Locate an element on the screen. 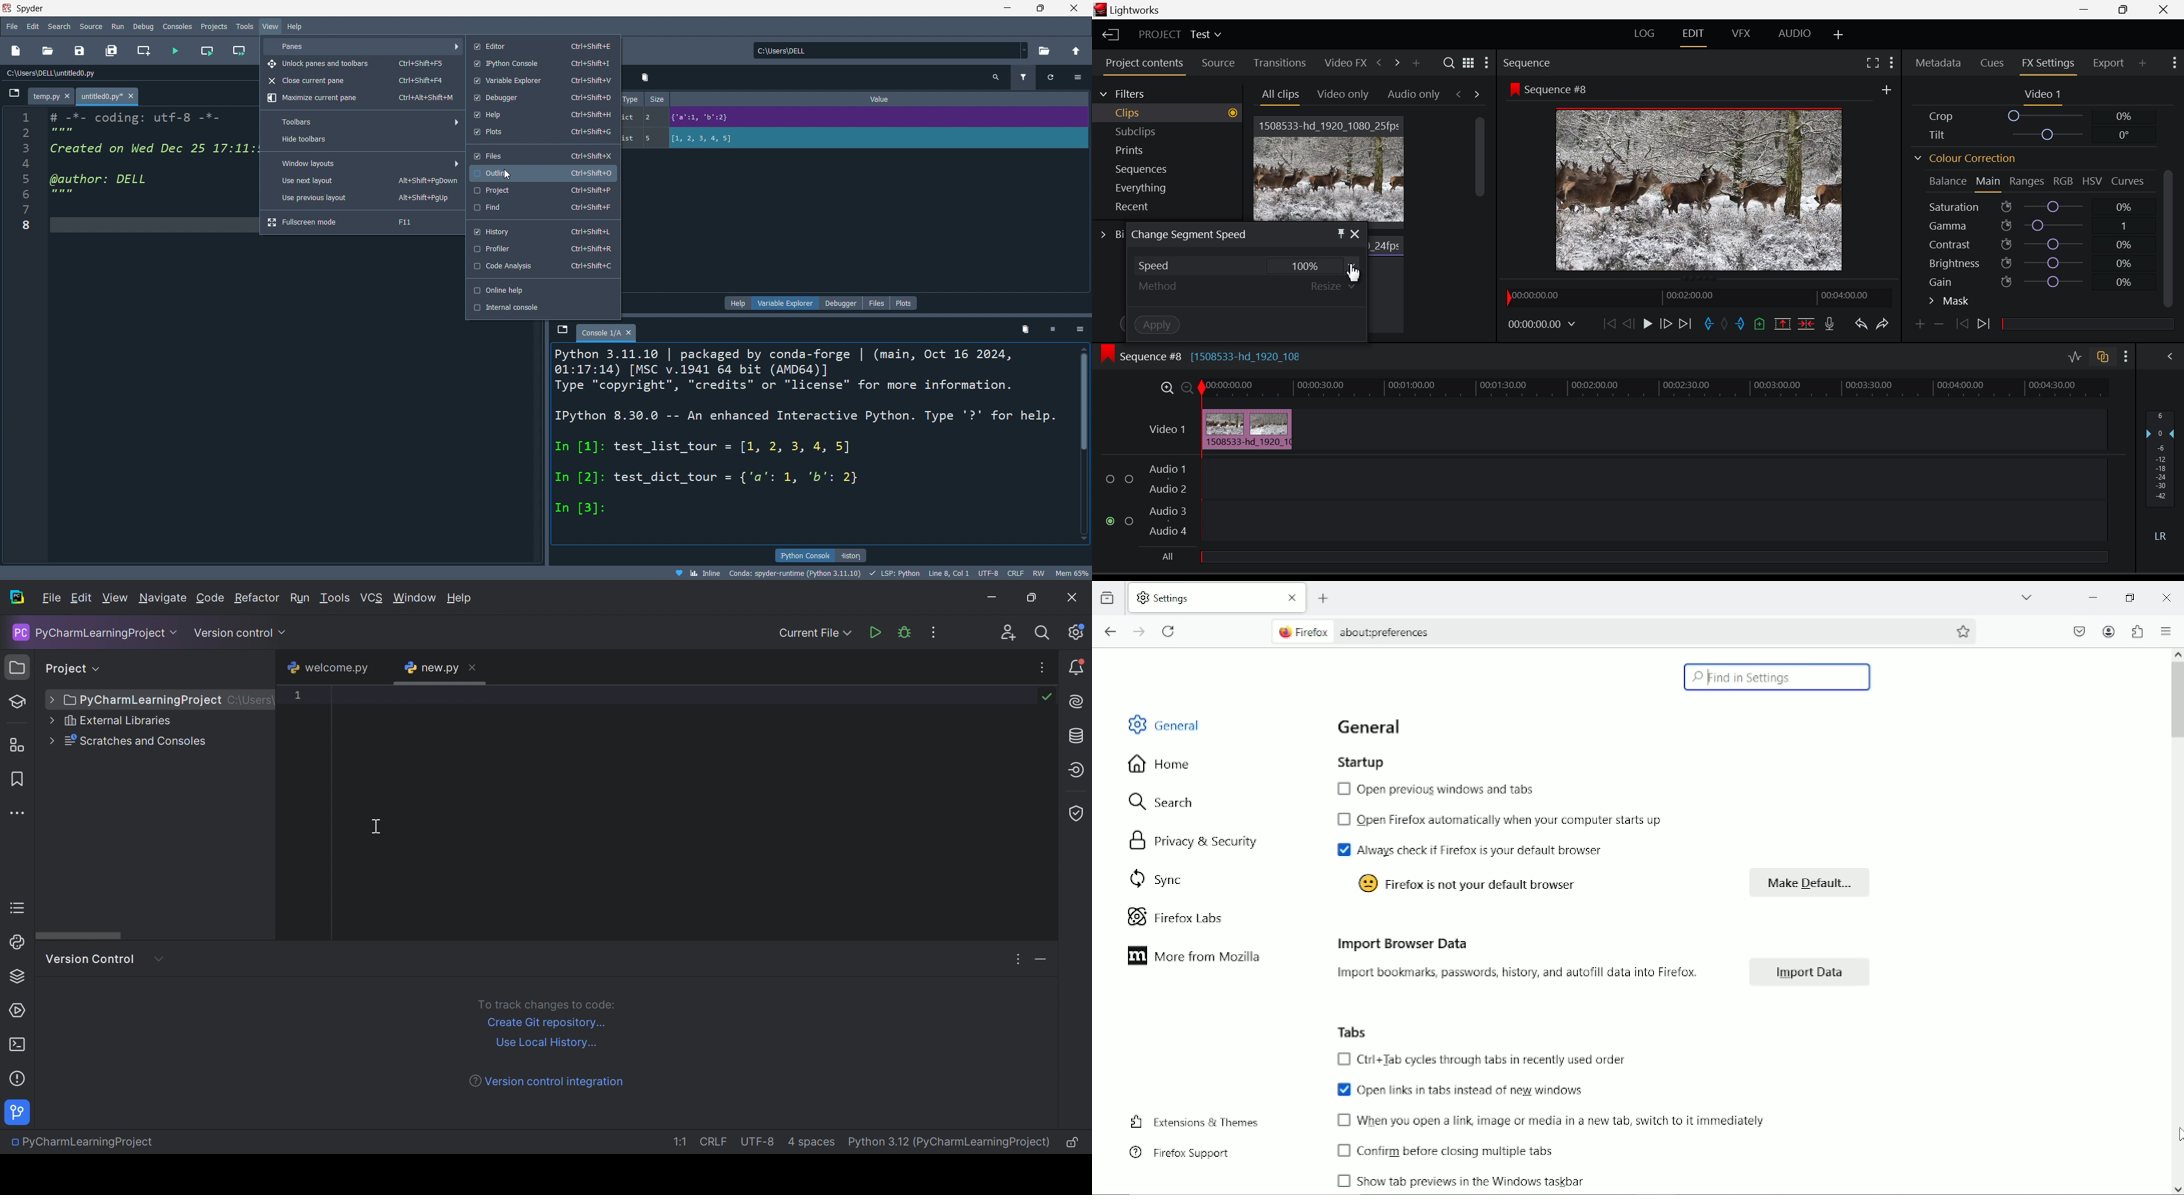 The height and width of the screenshot is (1204, 2184). Coverage is located at coordinates (1078, 815).